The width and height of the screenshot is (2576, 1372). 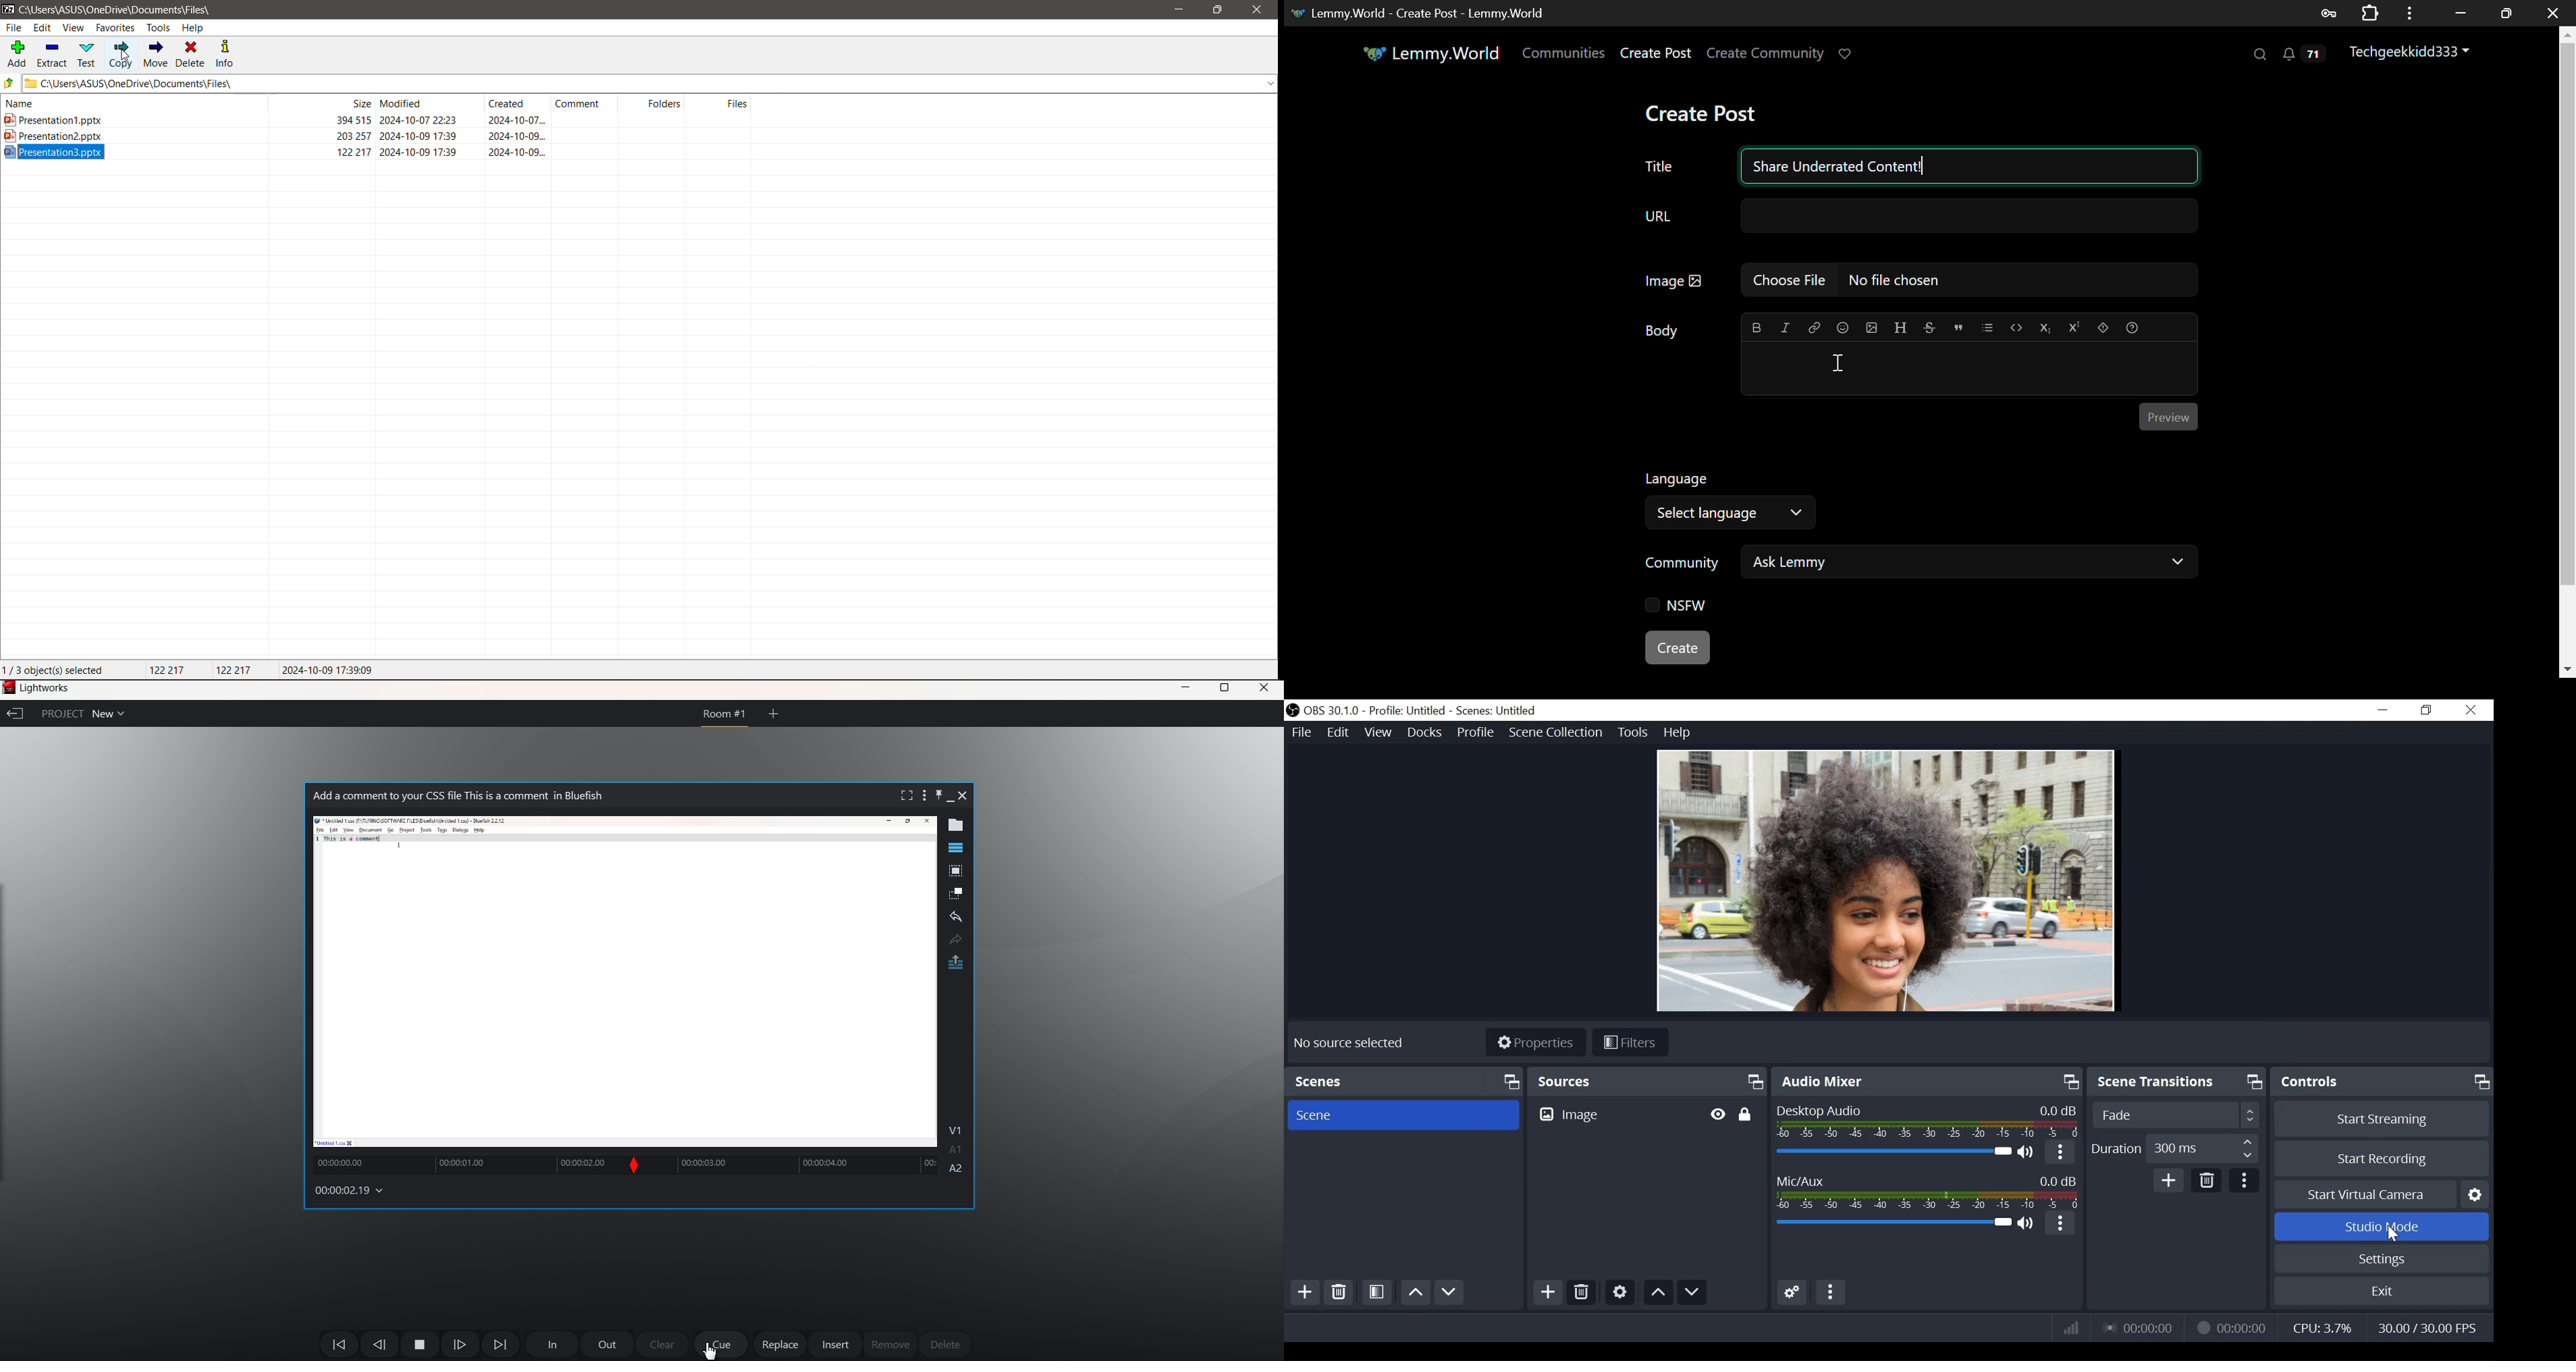 I want to click on Delete, so click(x=1584, y=1292).